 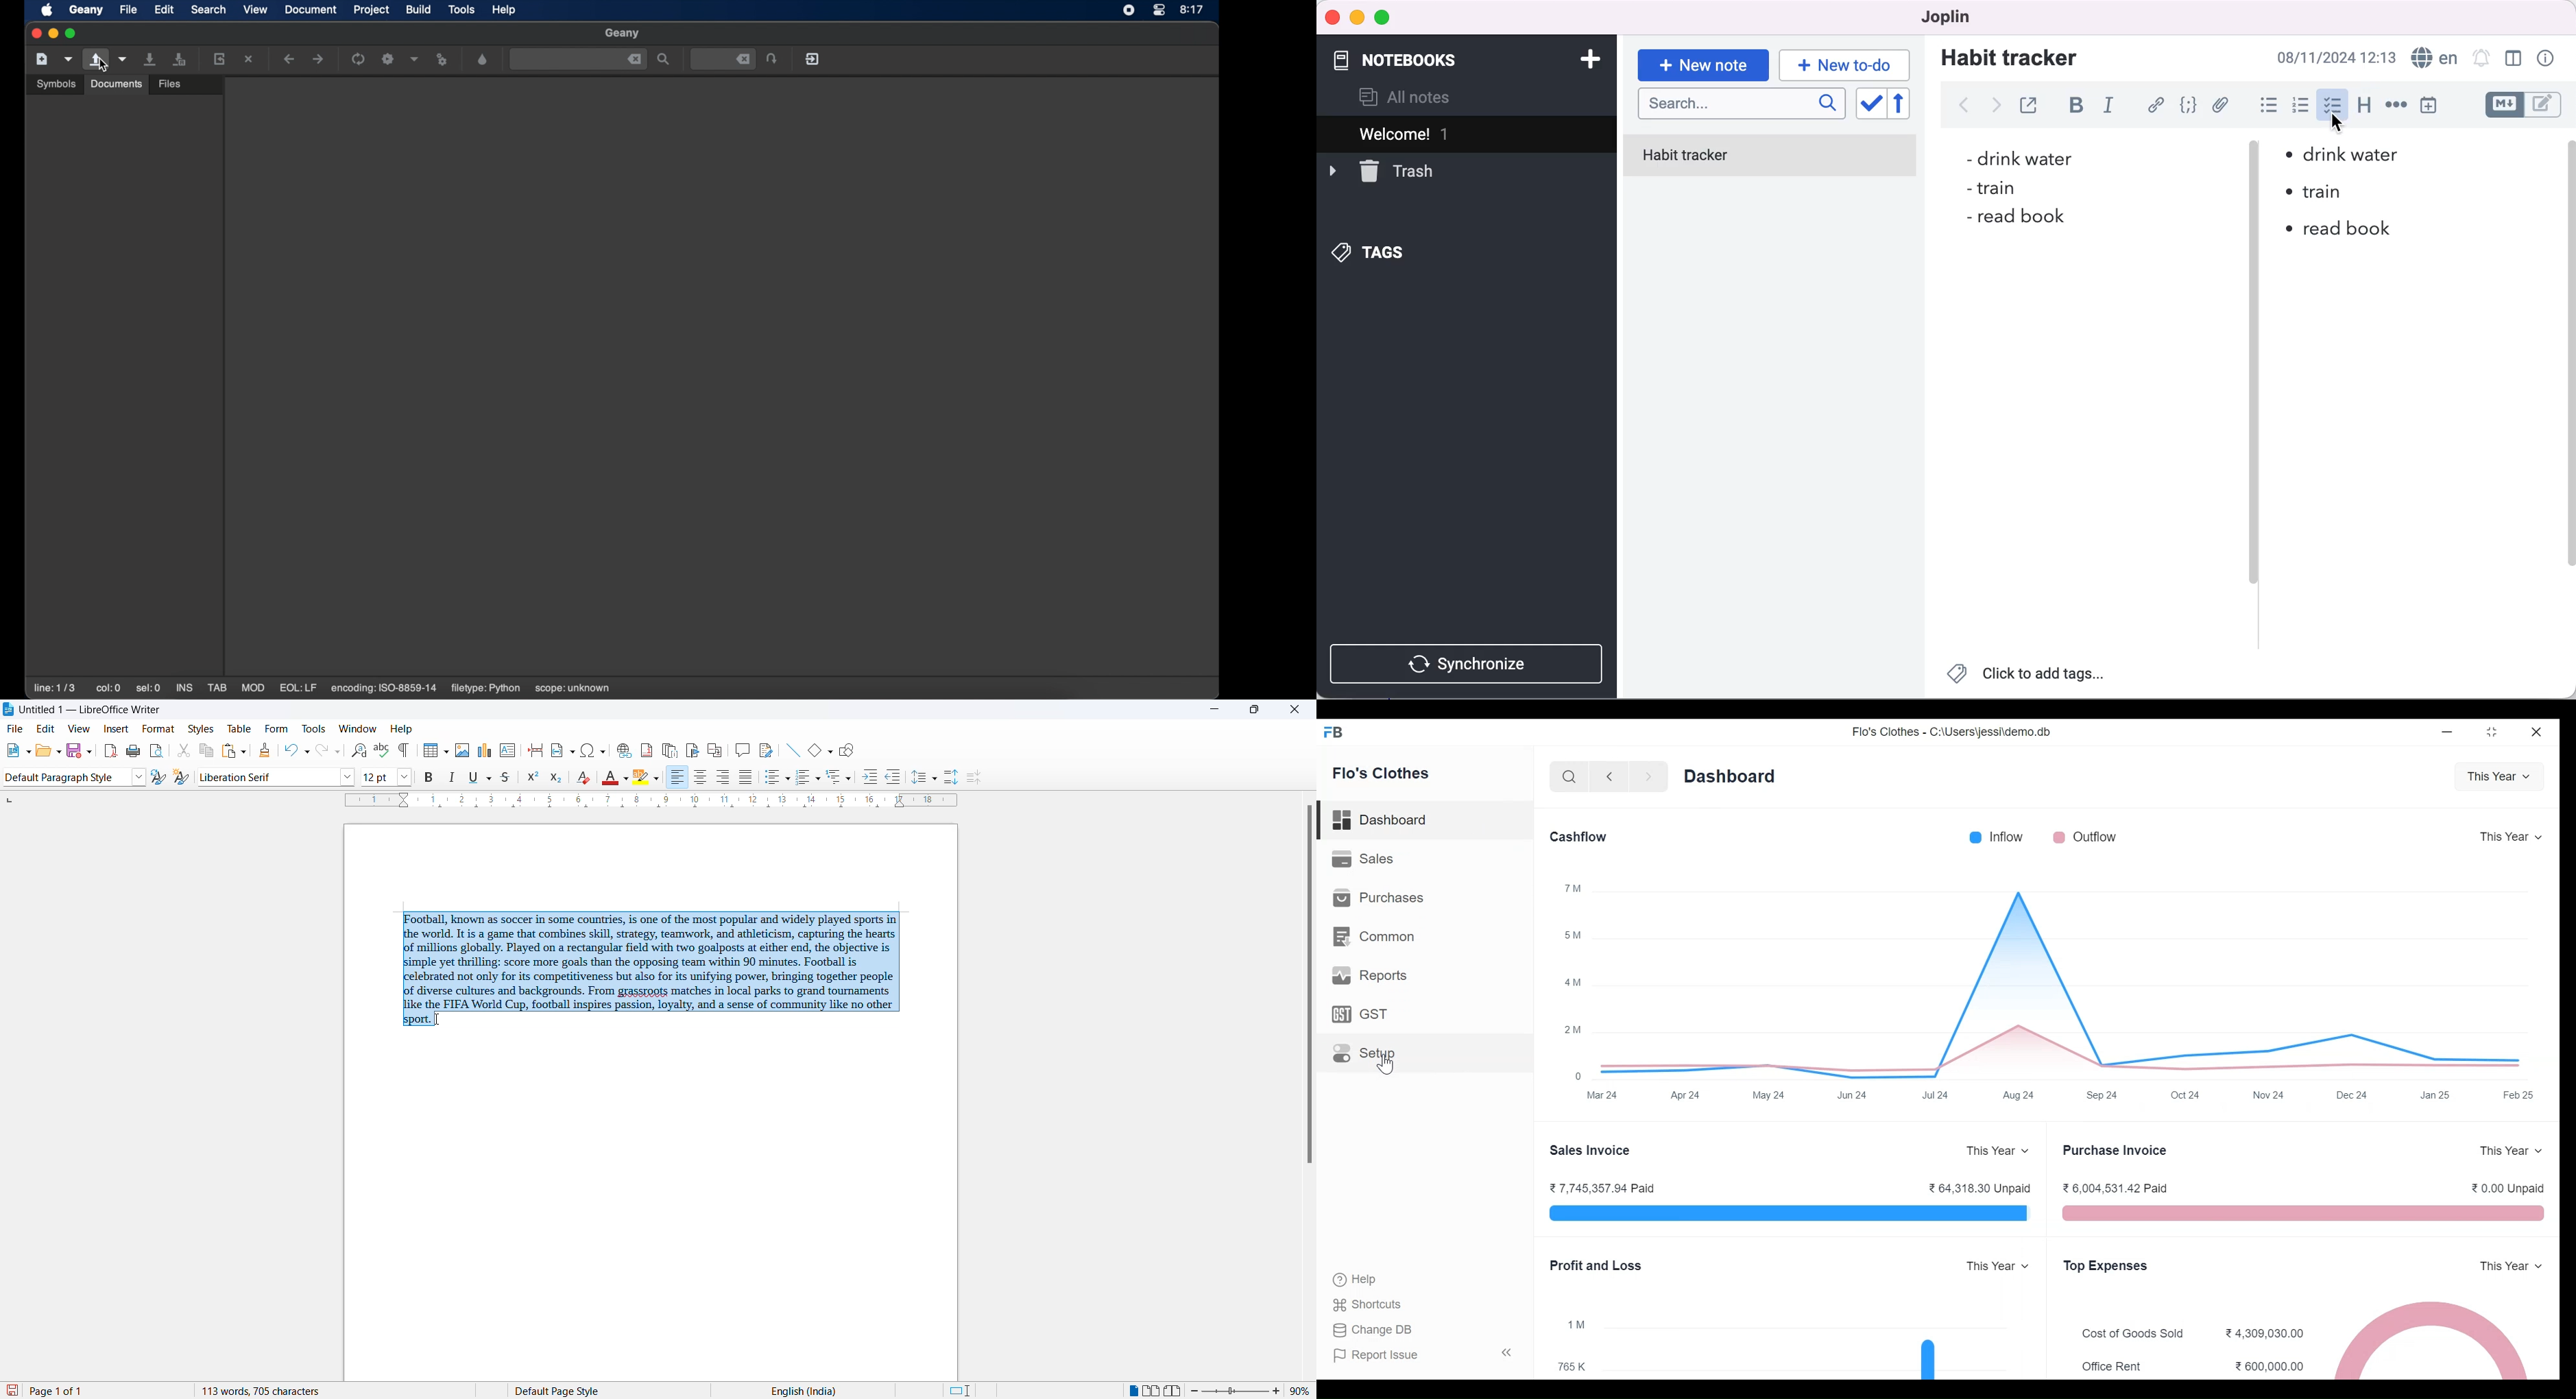 What do you see at coordinates (35, 32) in the screenshot?
I see `close` at bounding box center [35, 32].